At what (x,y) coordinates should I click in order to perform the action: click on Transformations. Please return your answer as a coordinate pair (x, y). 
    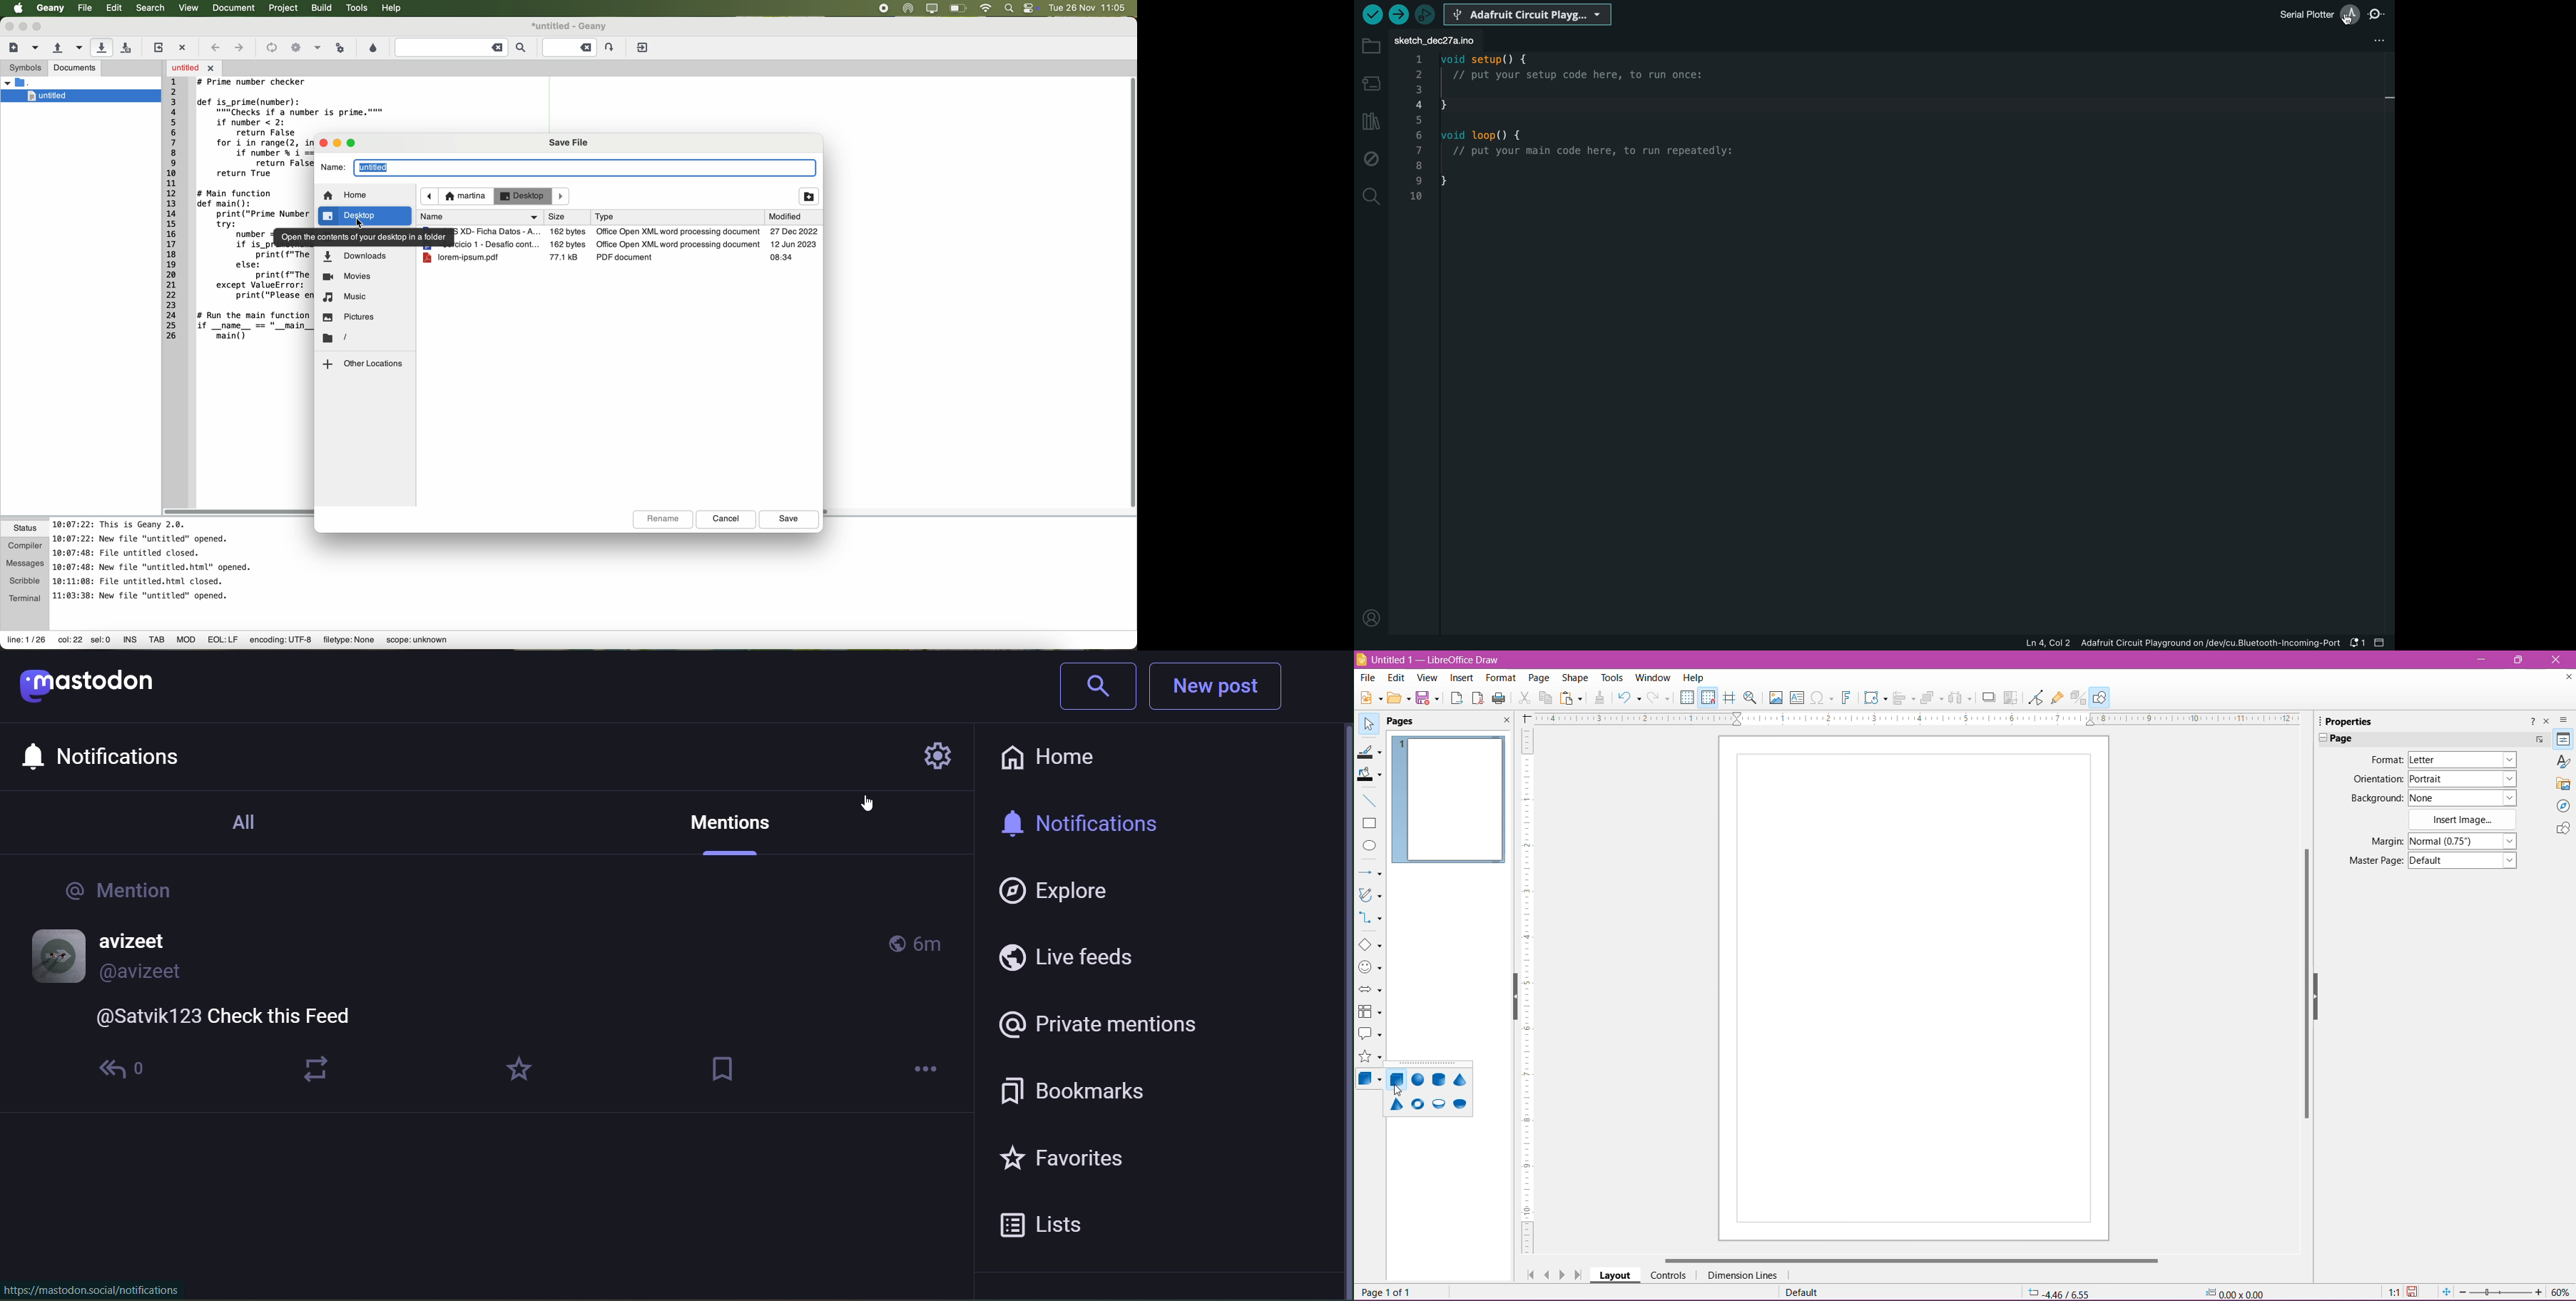
    Looking at the image, I should click on (1874, 698).